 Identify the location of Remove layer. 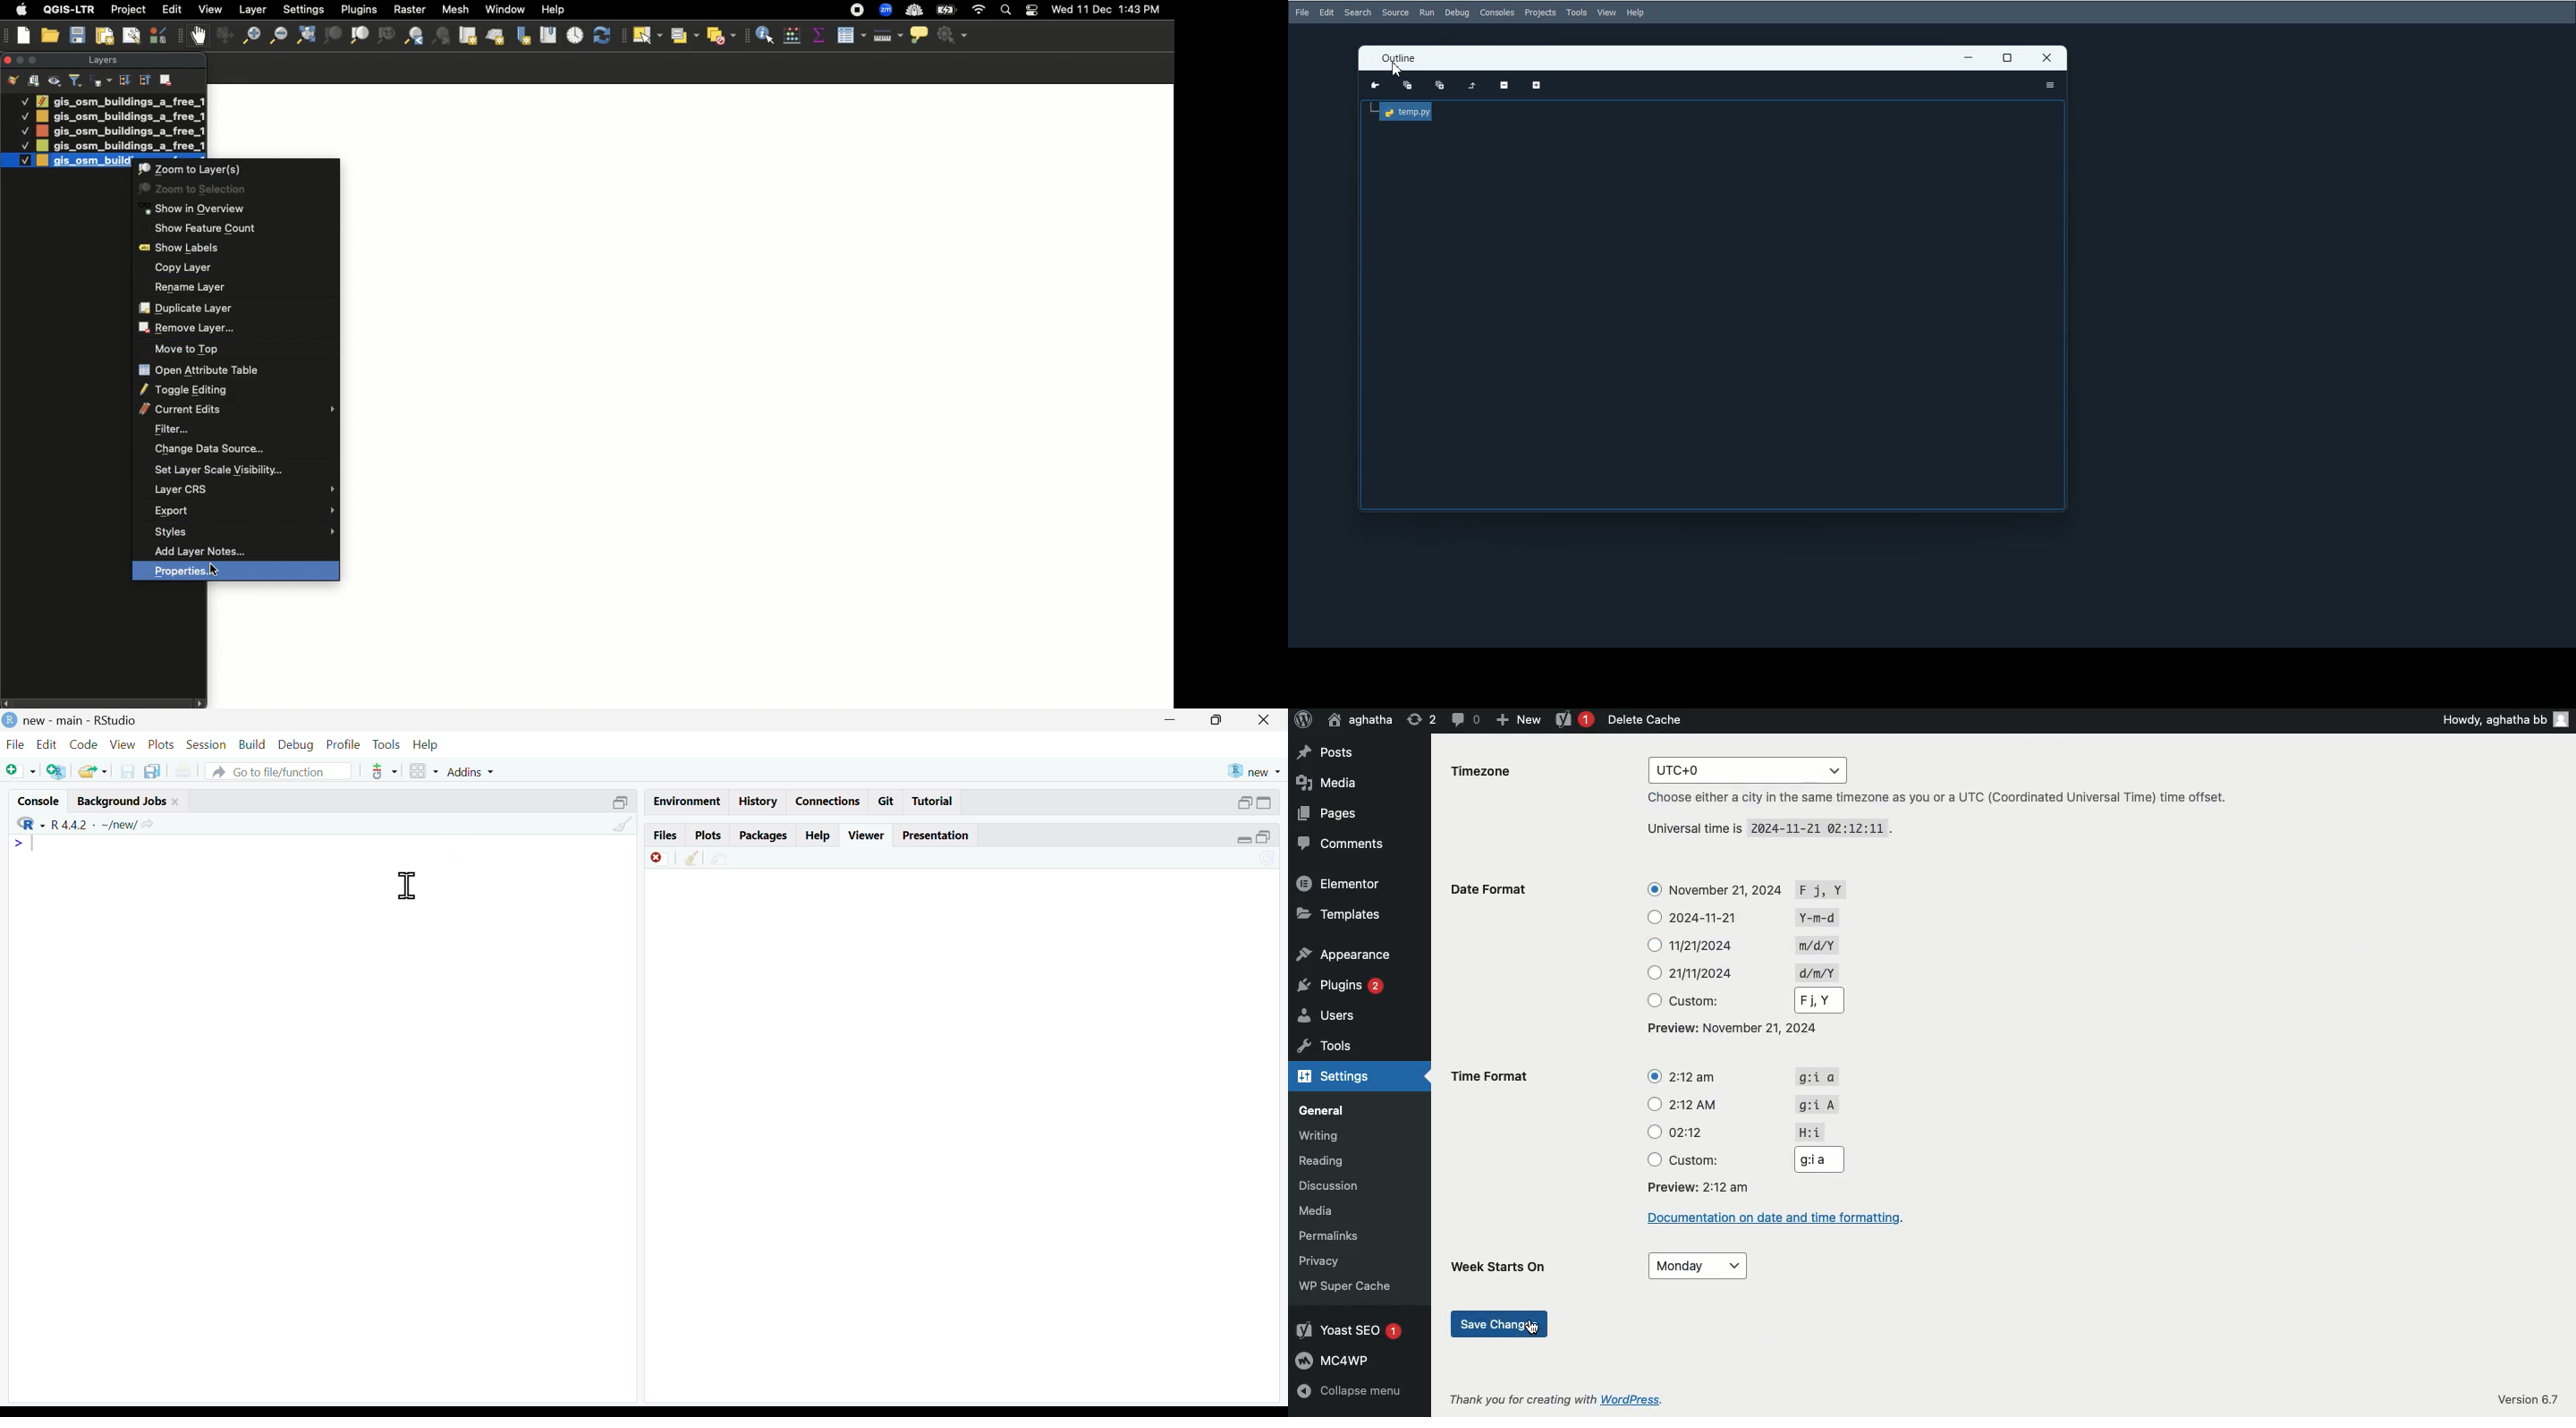
(230, 329).